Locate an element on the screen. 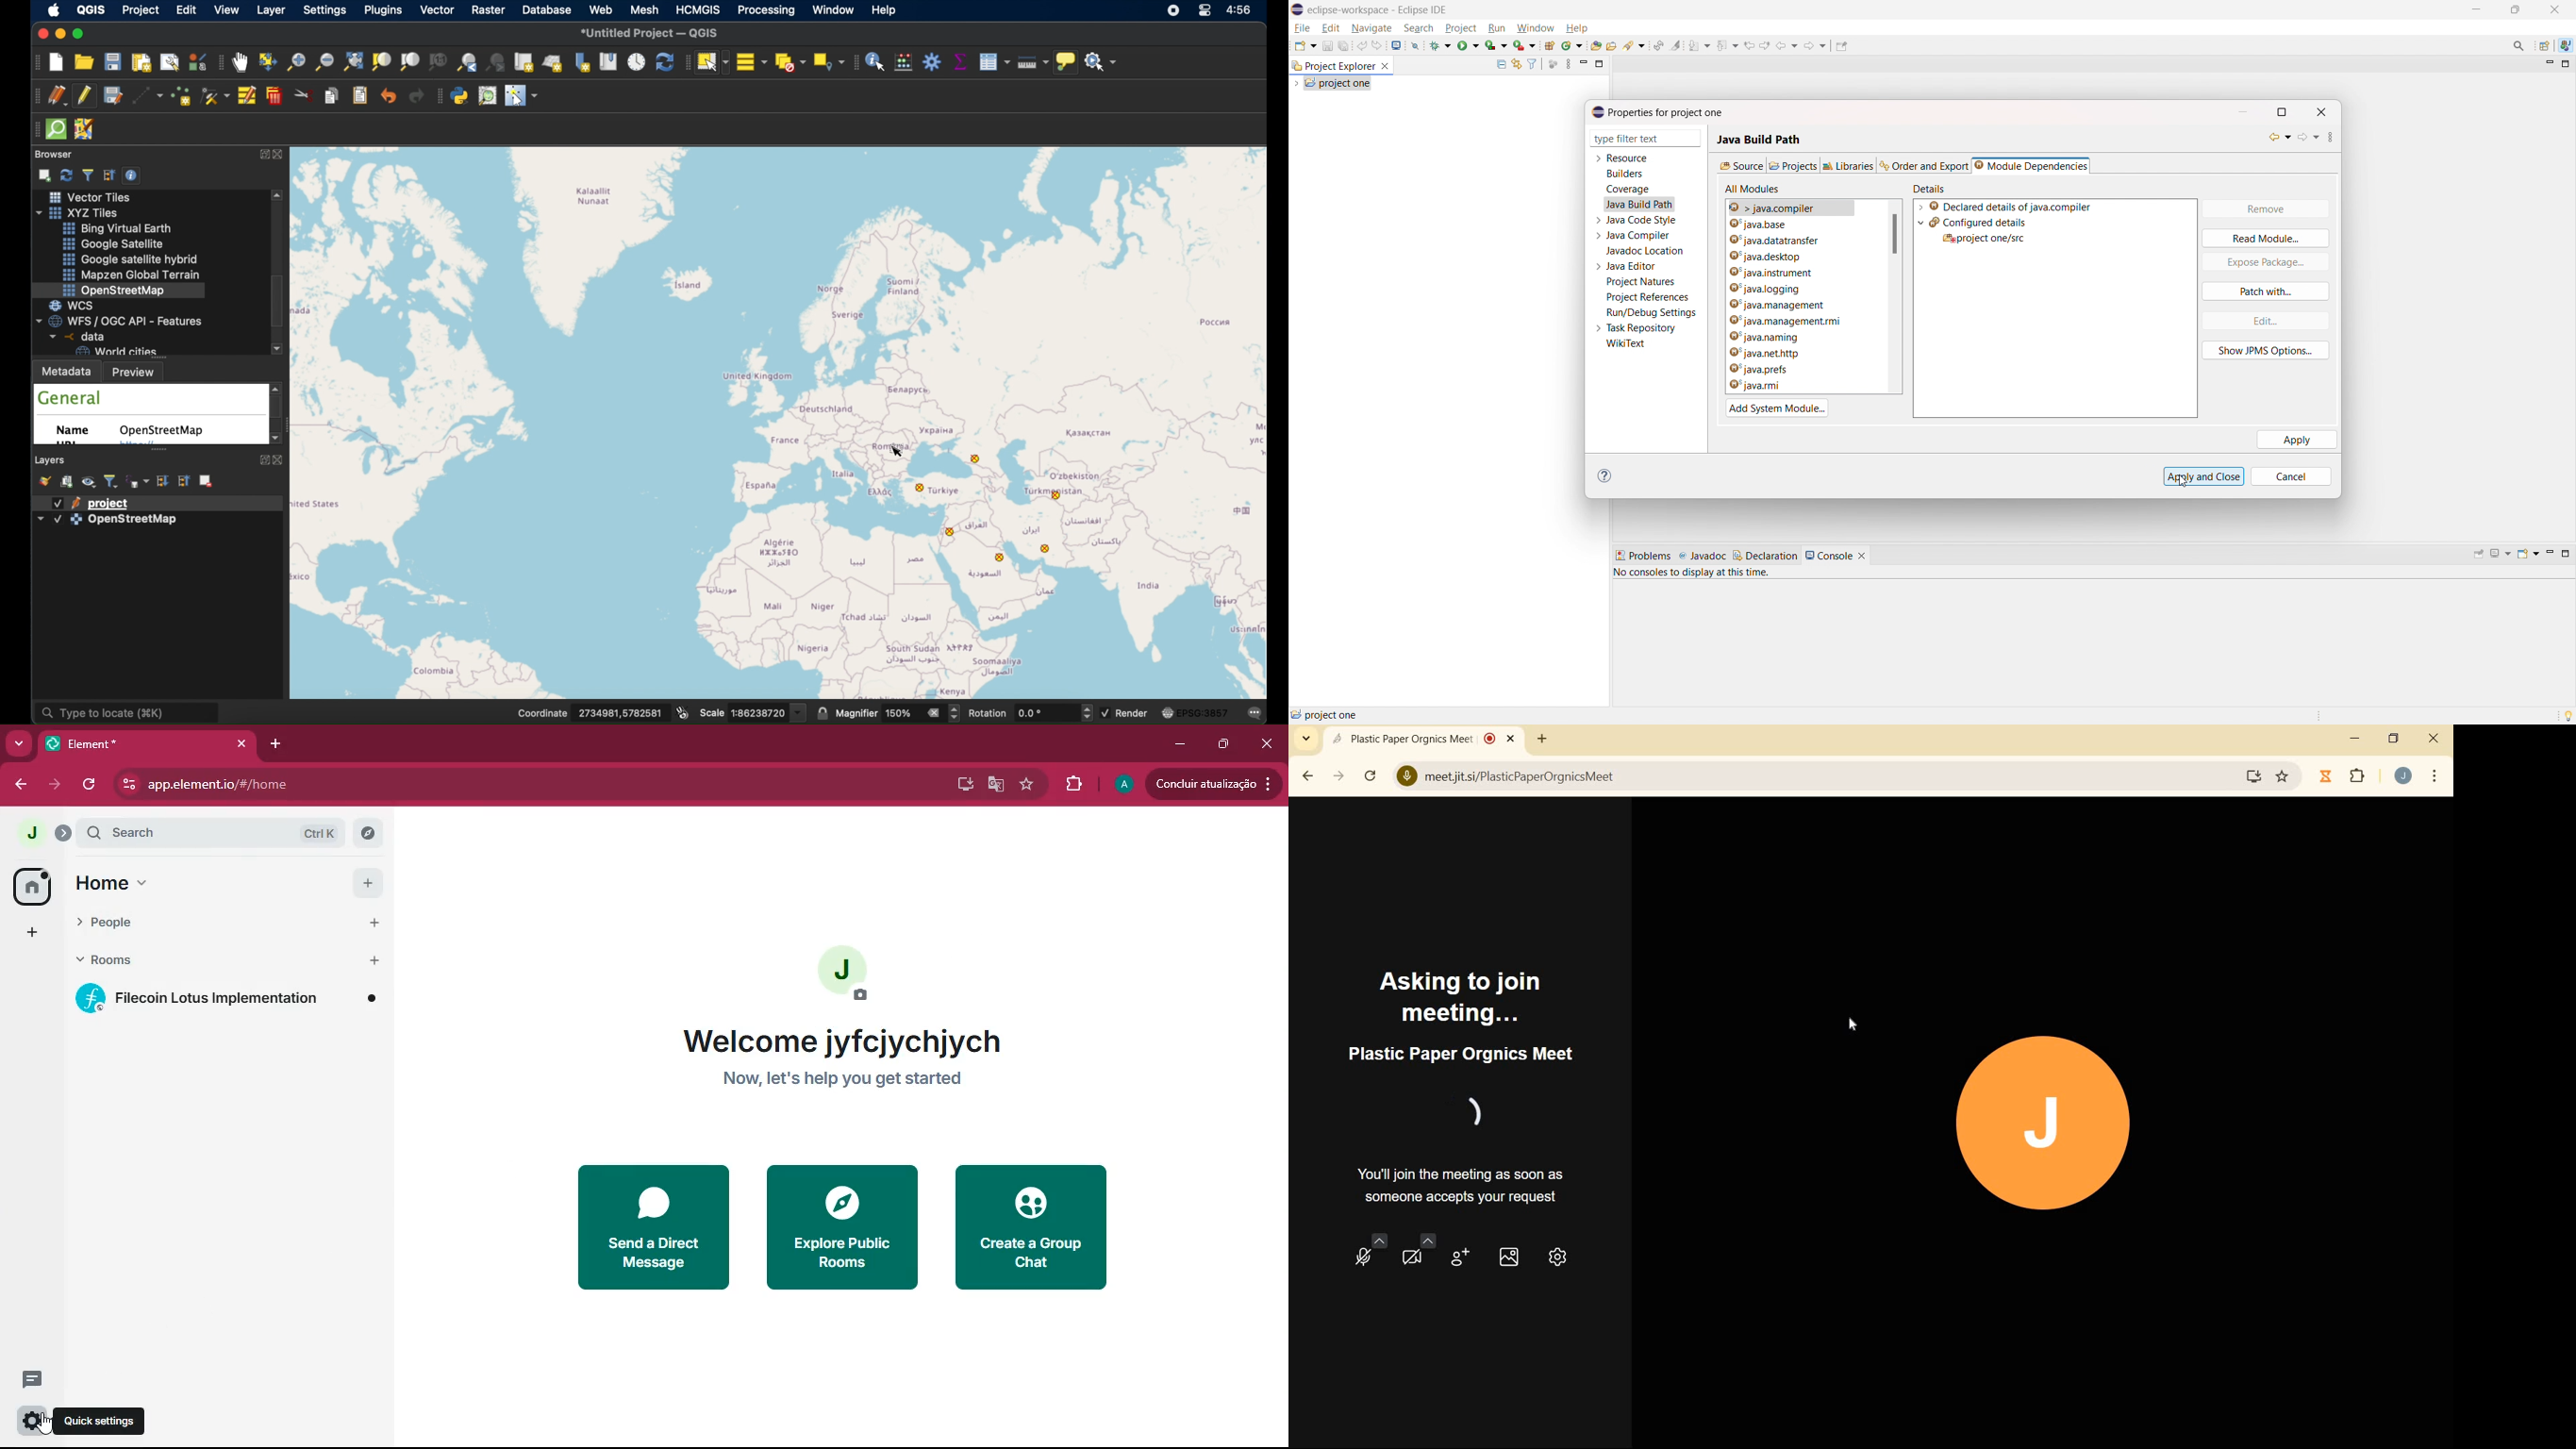 The width and height of the screenshot is (2576, 1456). module dependencies is located at coordinates (2030, 165).